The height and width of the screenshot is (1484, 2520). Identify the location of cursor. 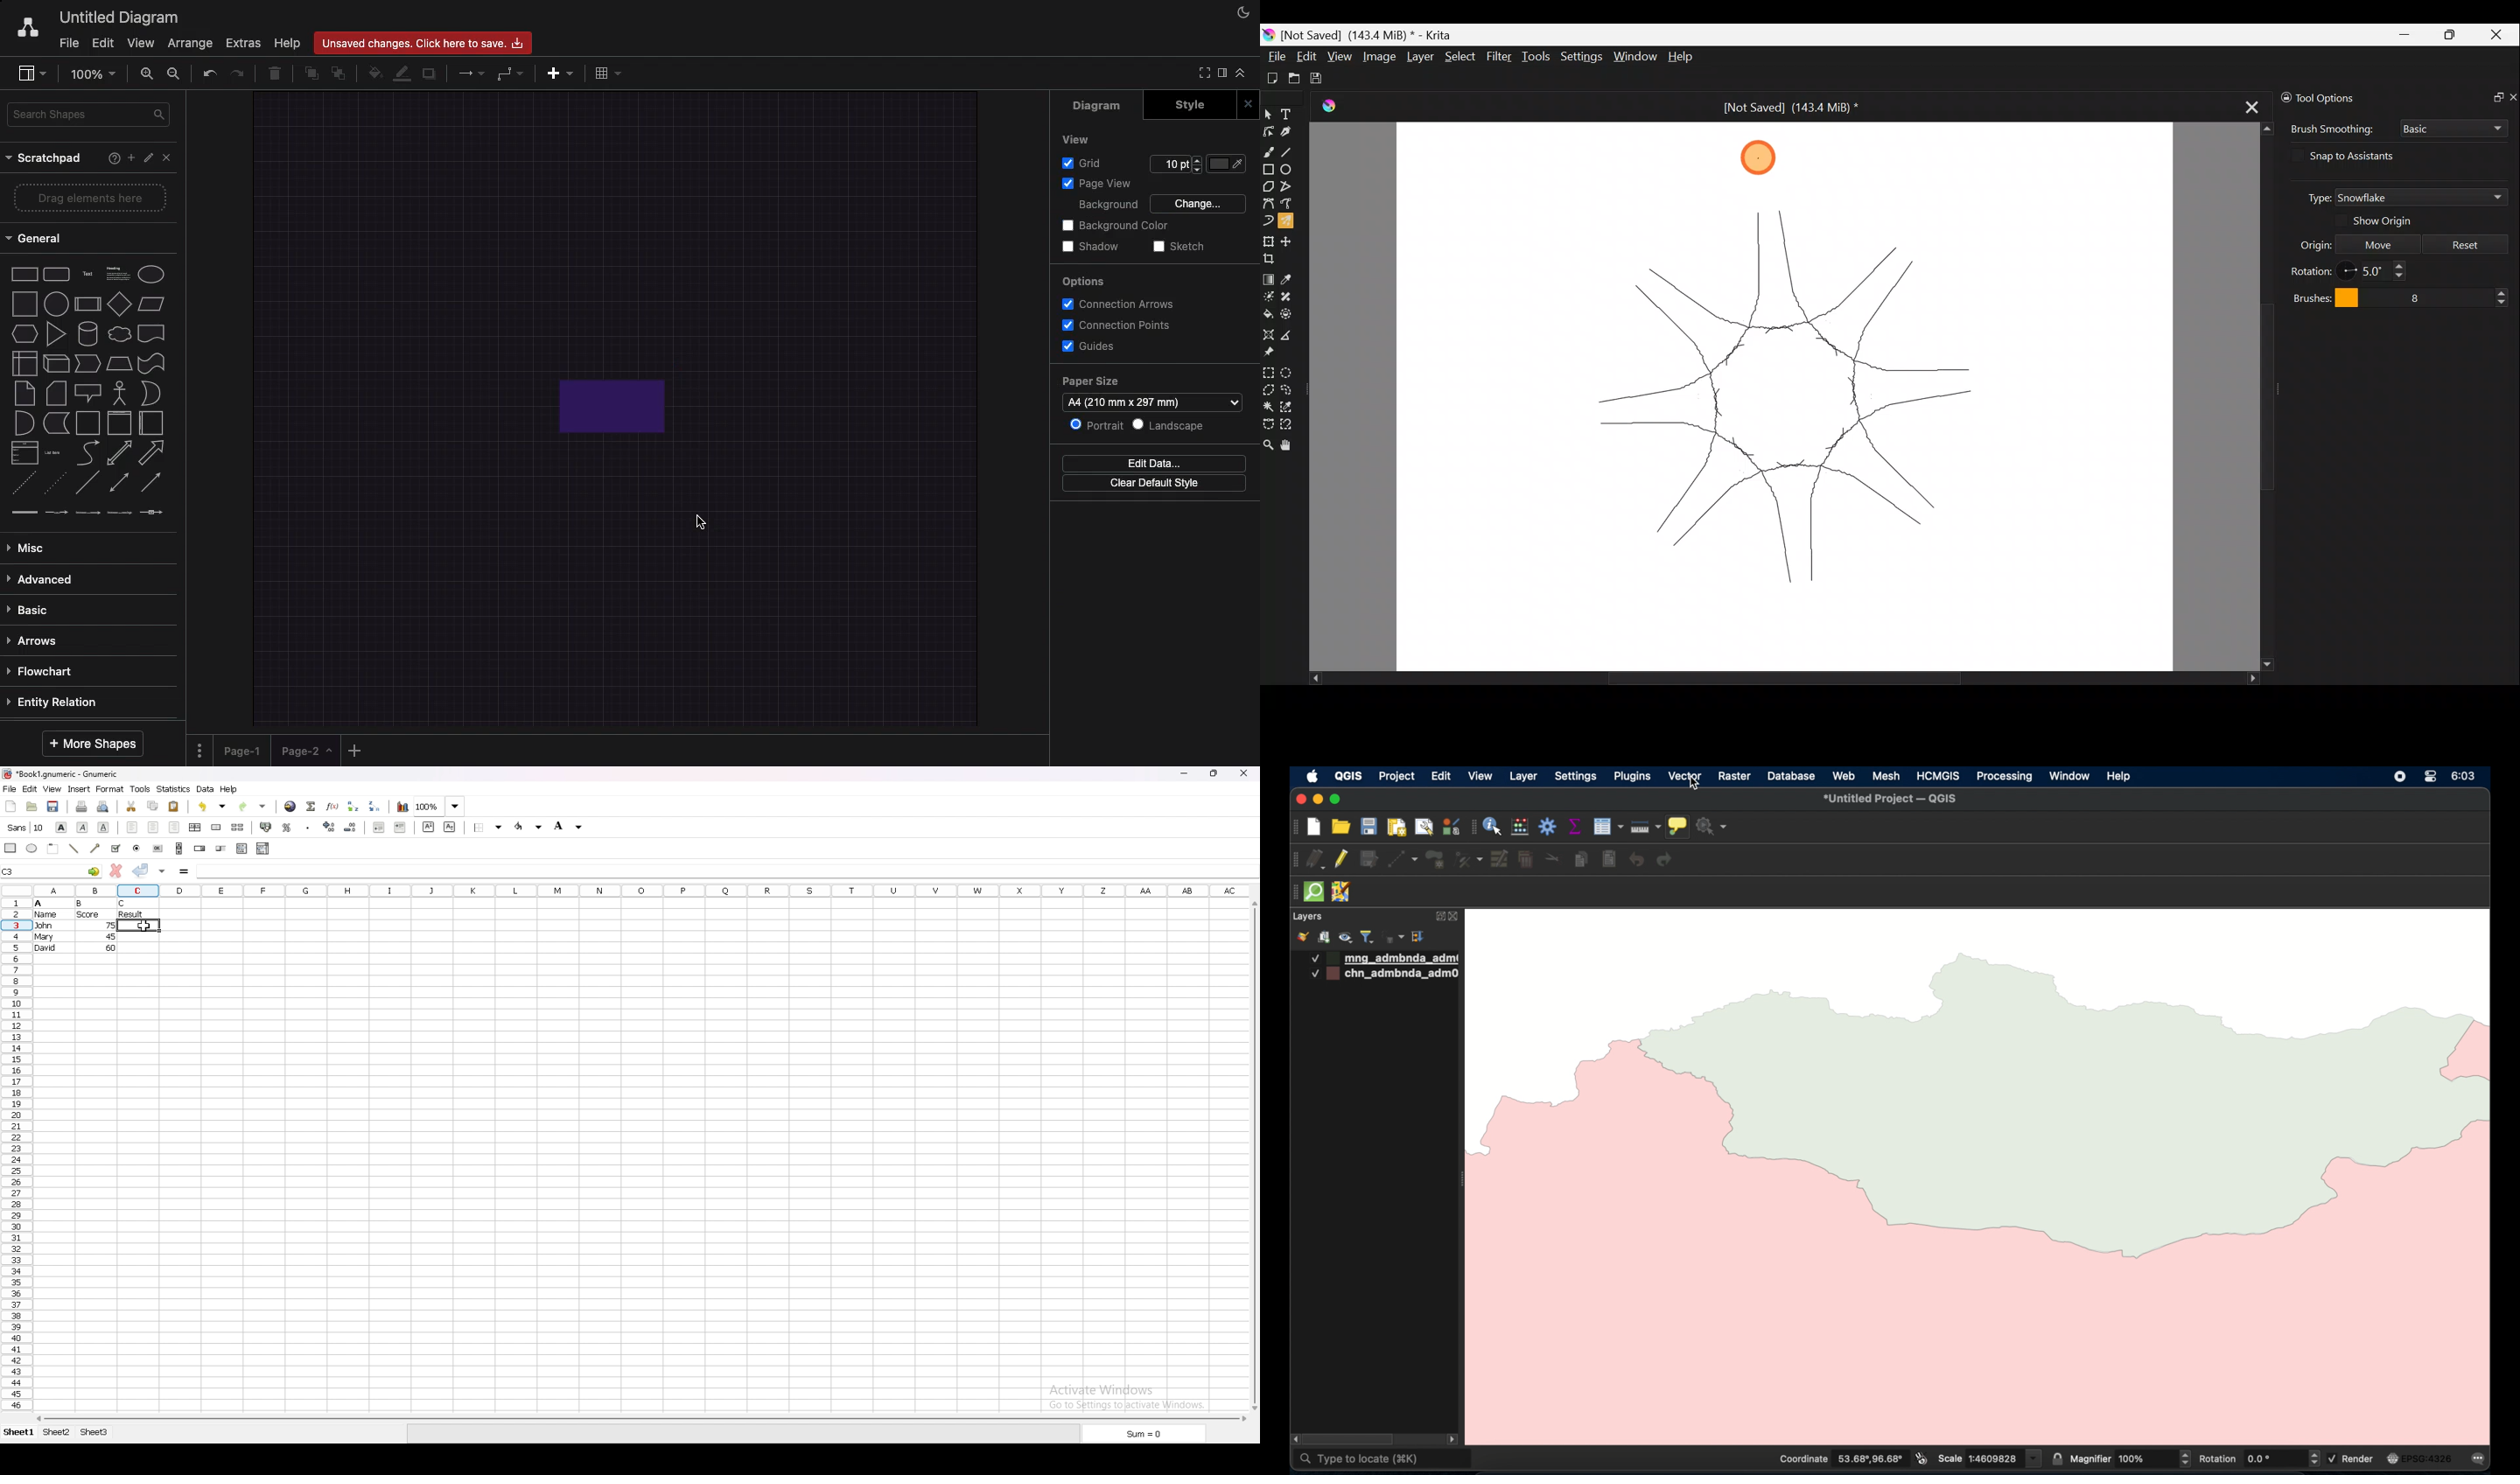
(696, 523).